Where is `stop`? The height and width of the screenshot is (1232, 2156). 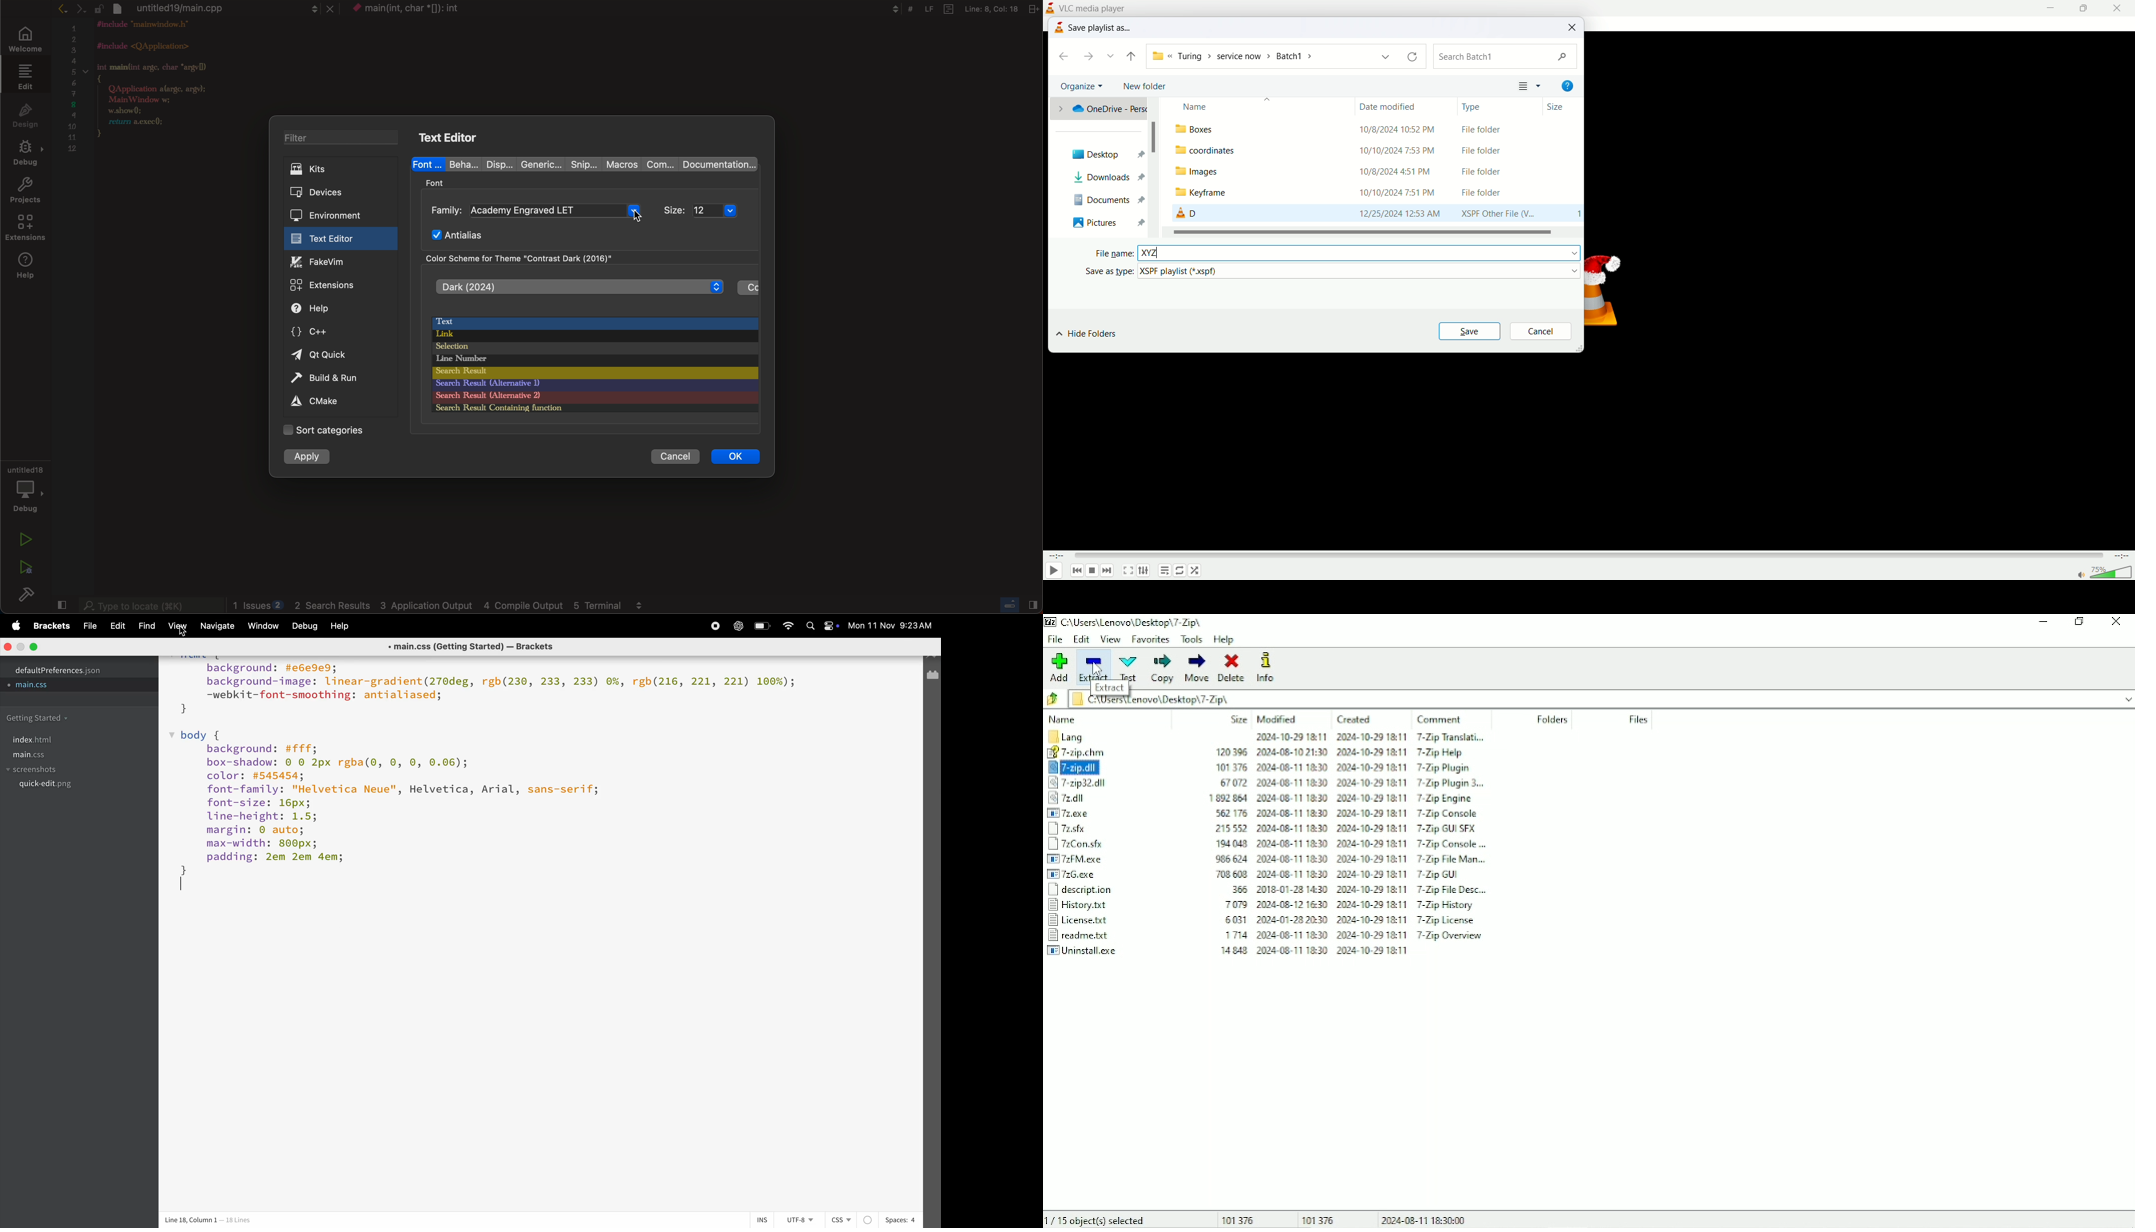 stop is located at coordinates (1093, 572).